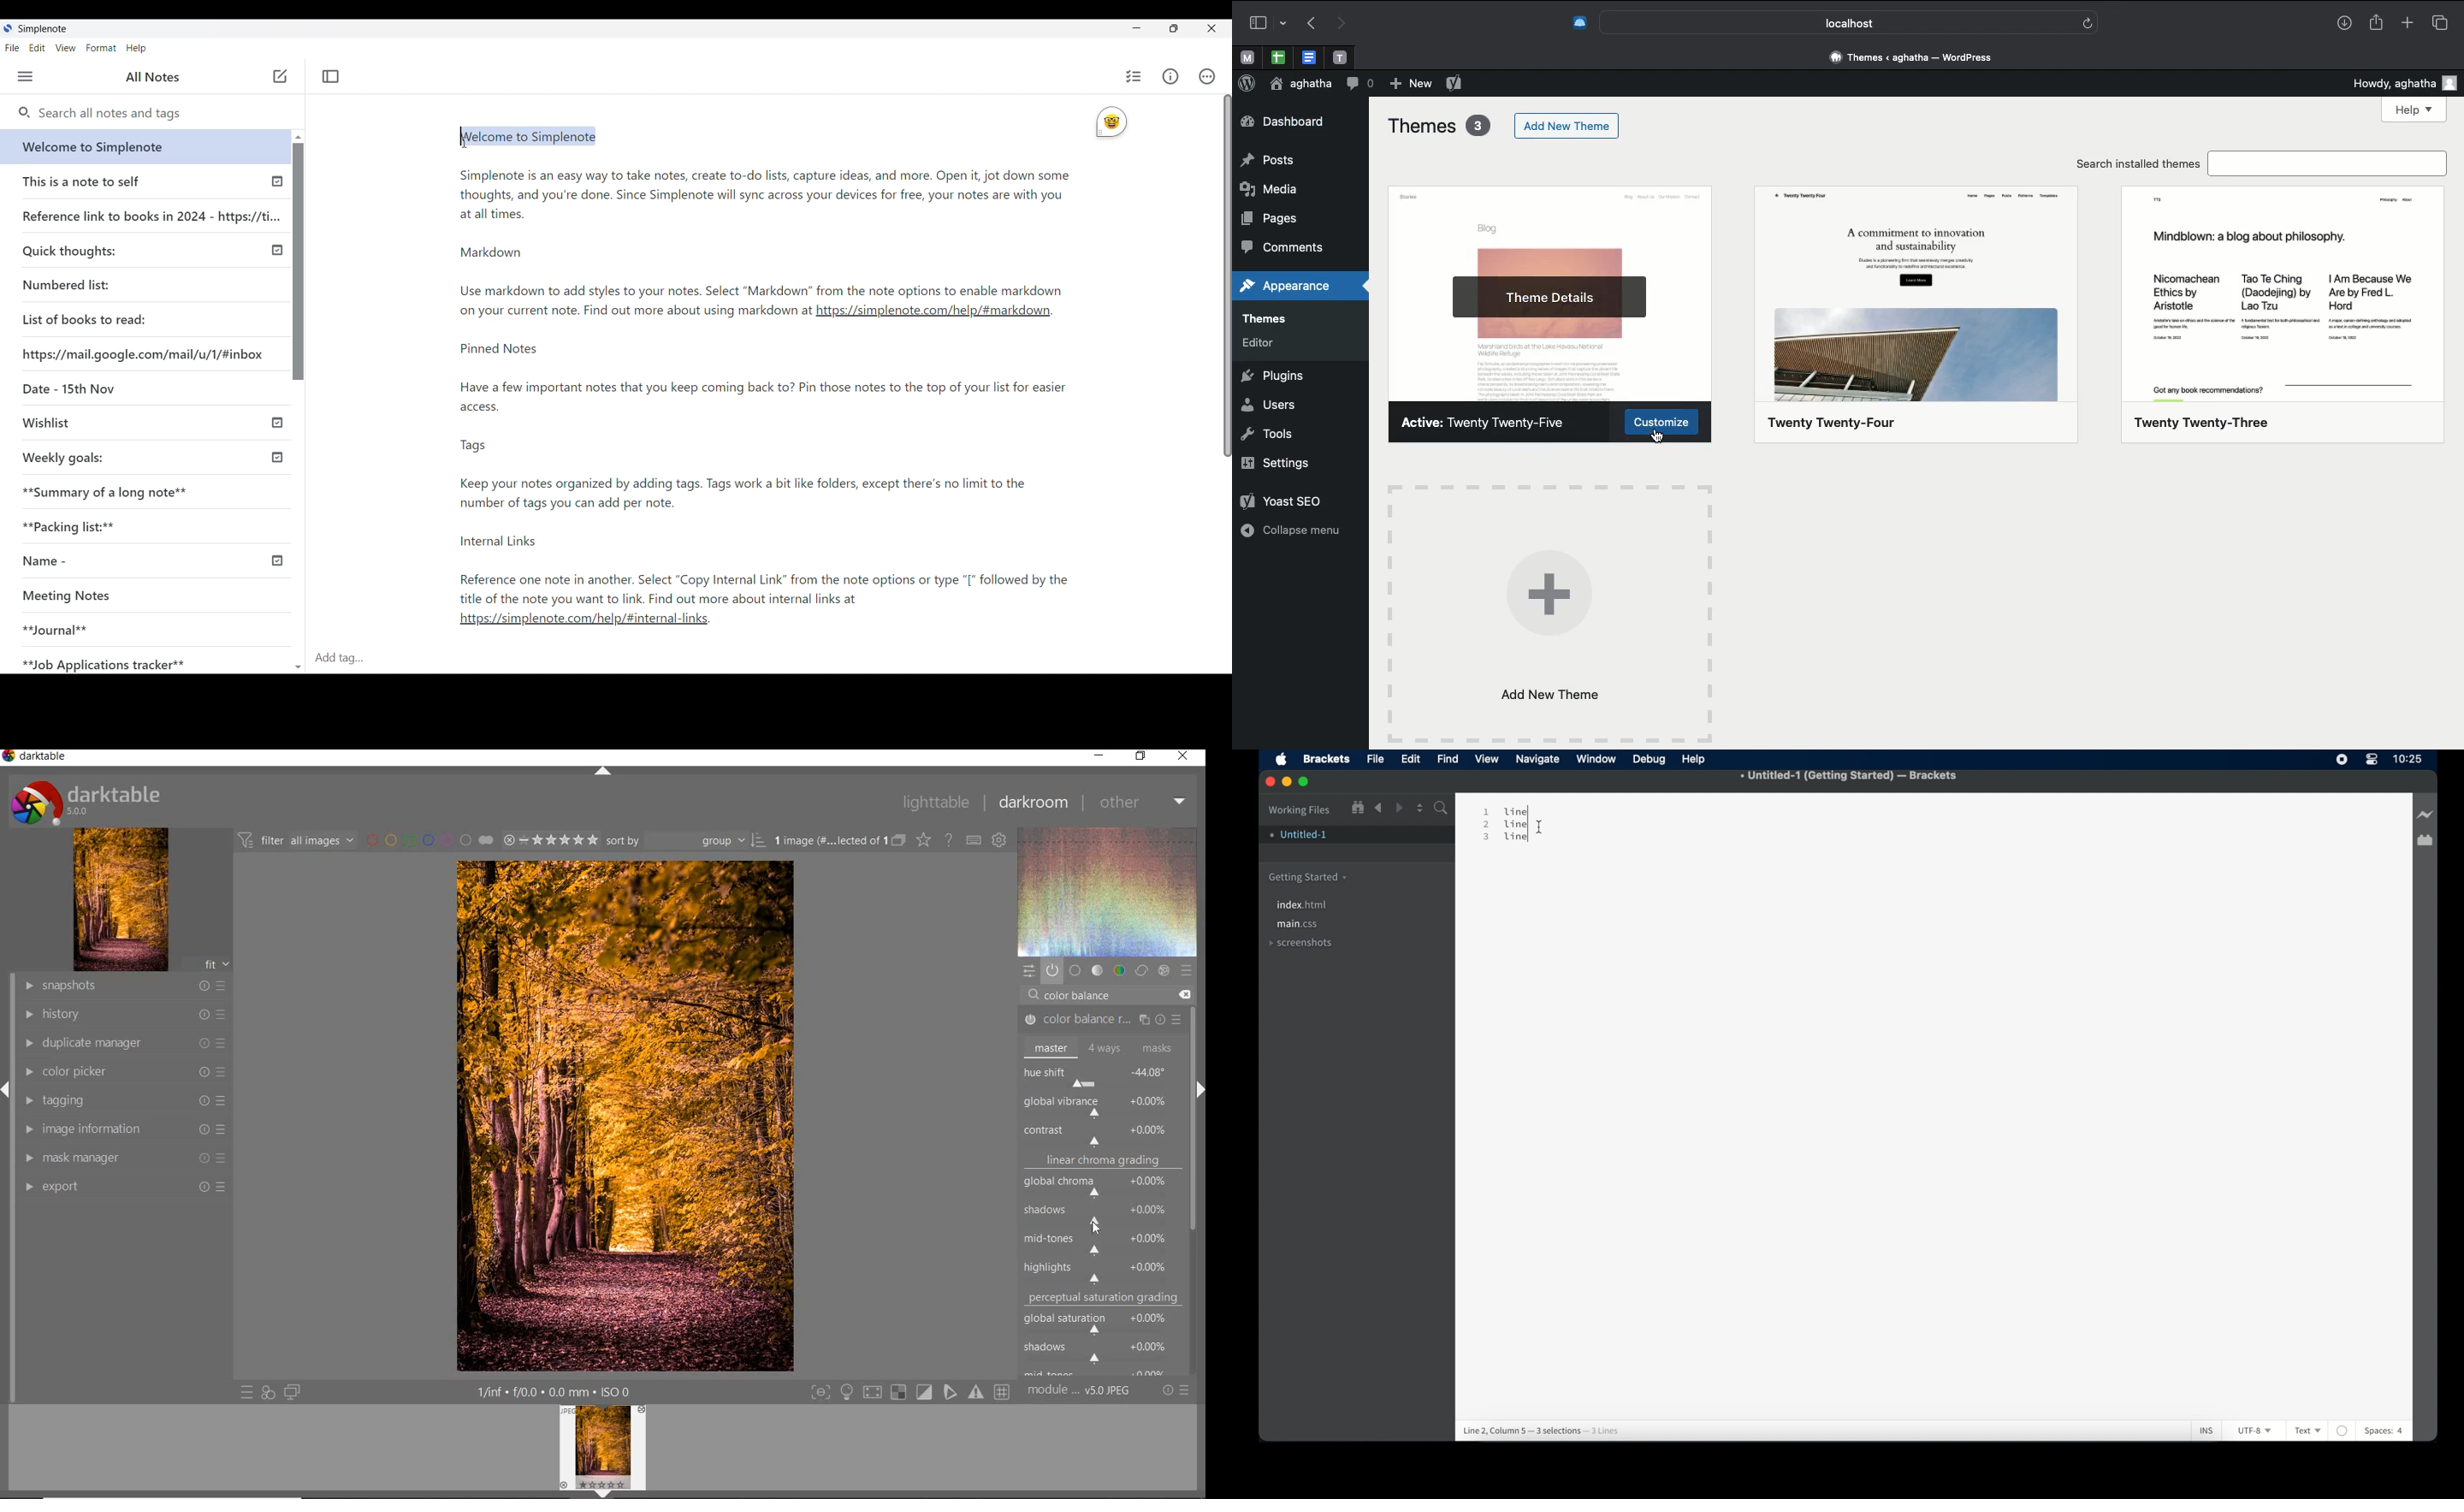  What do you see at coordinates (1104, 1188) in the screenshot?
I see `global chroma` at bounding box center [1104, 1188].